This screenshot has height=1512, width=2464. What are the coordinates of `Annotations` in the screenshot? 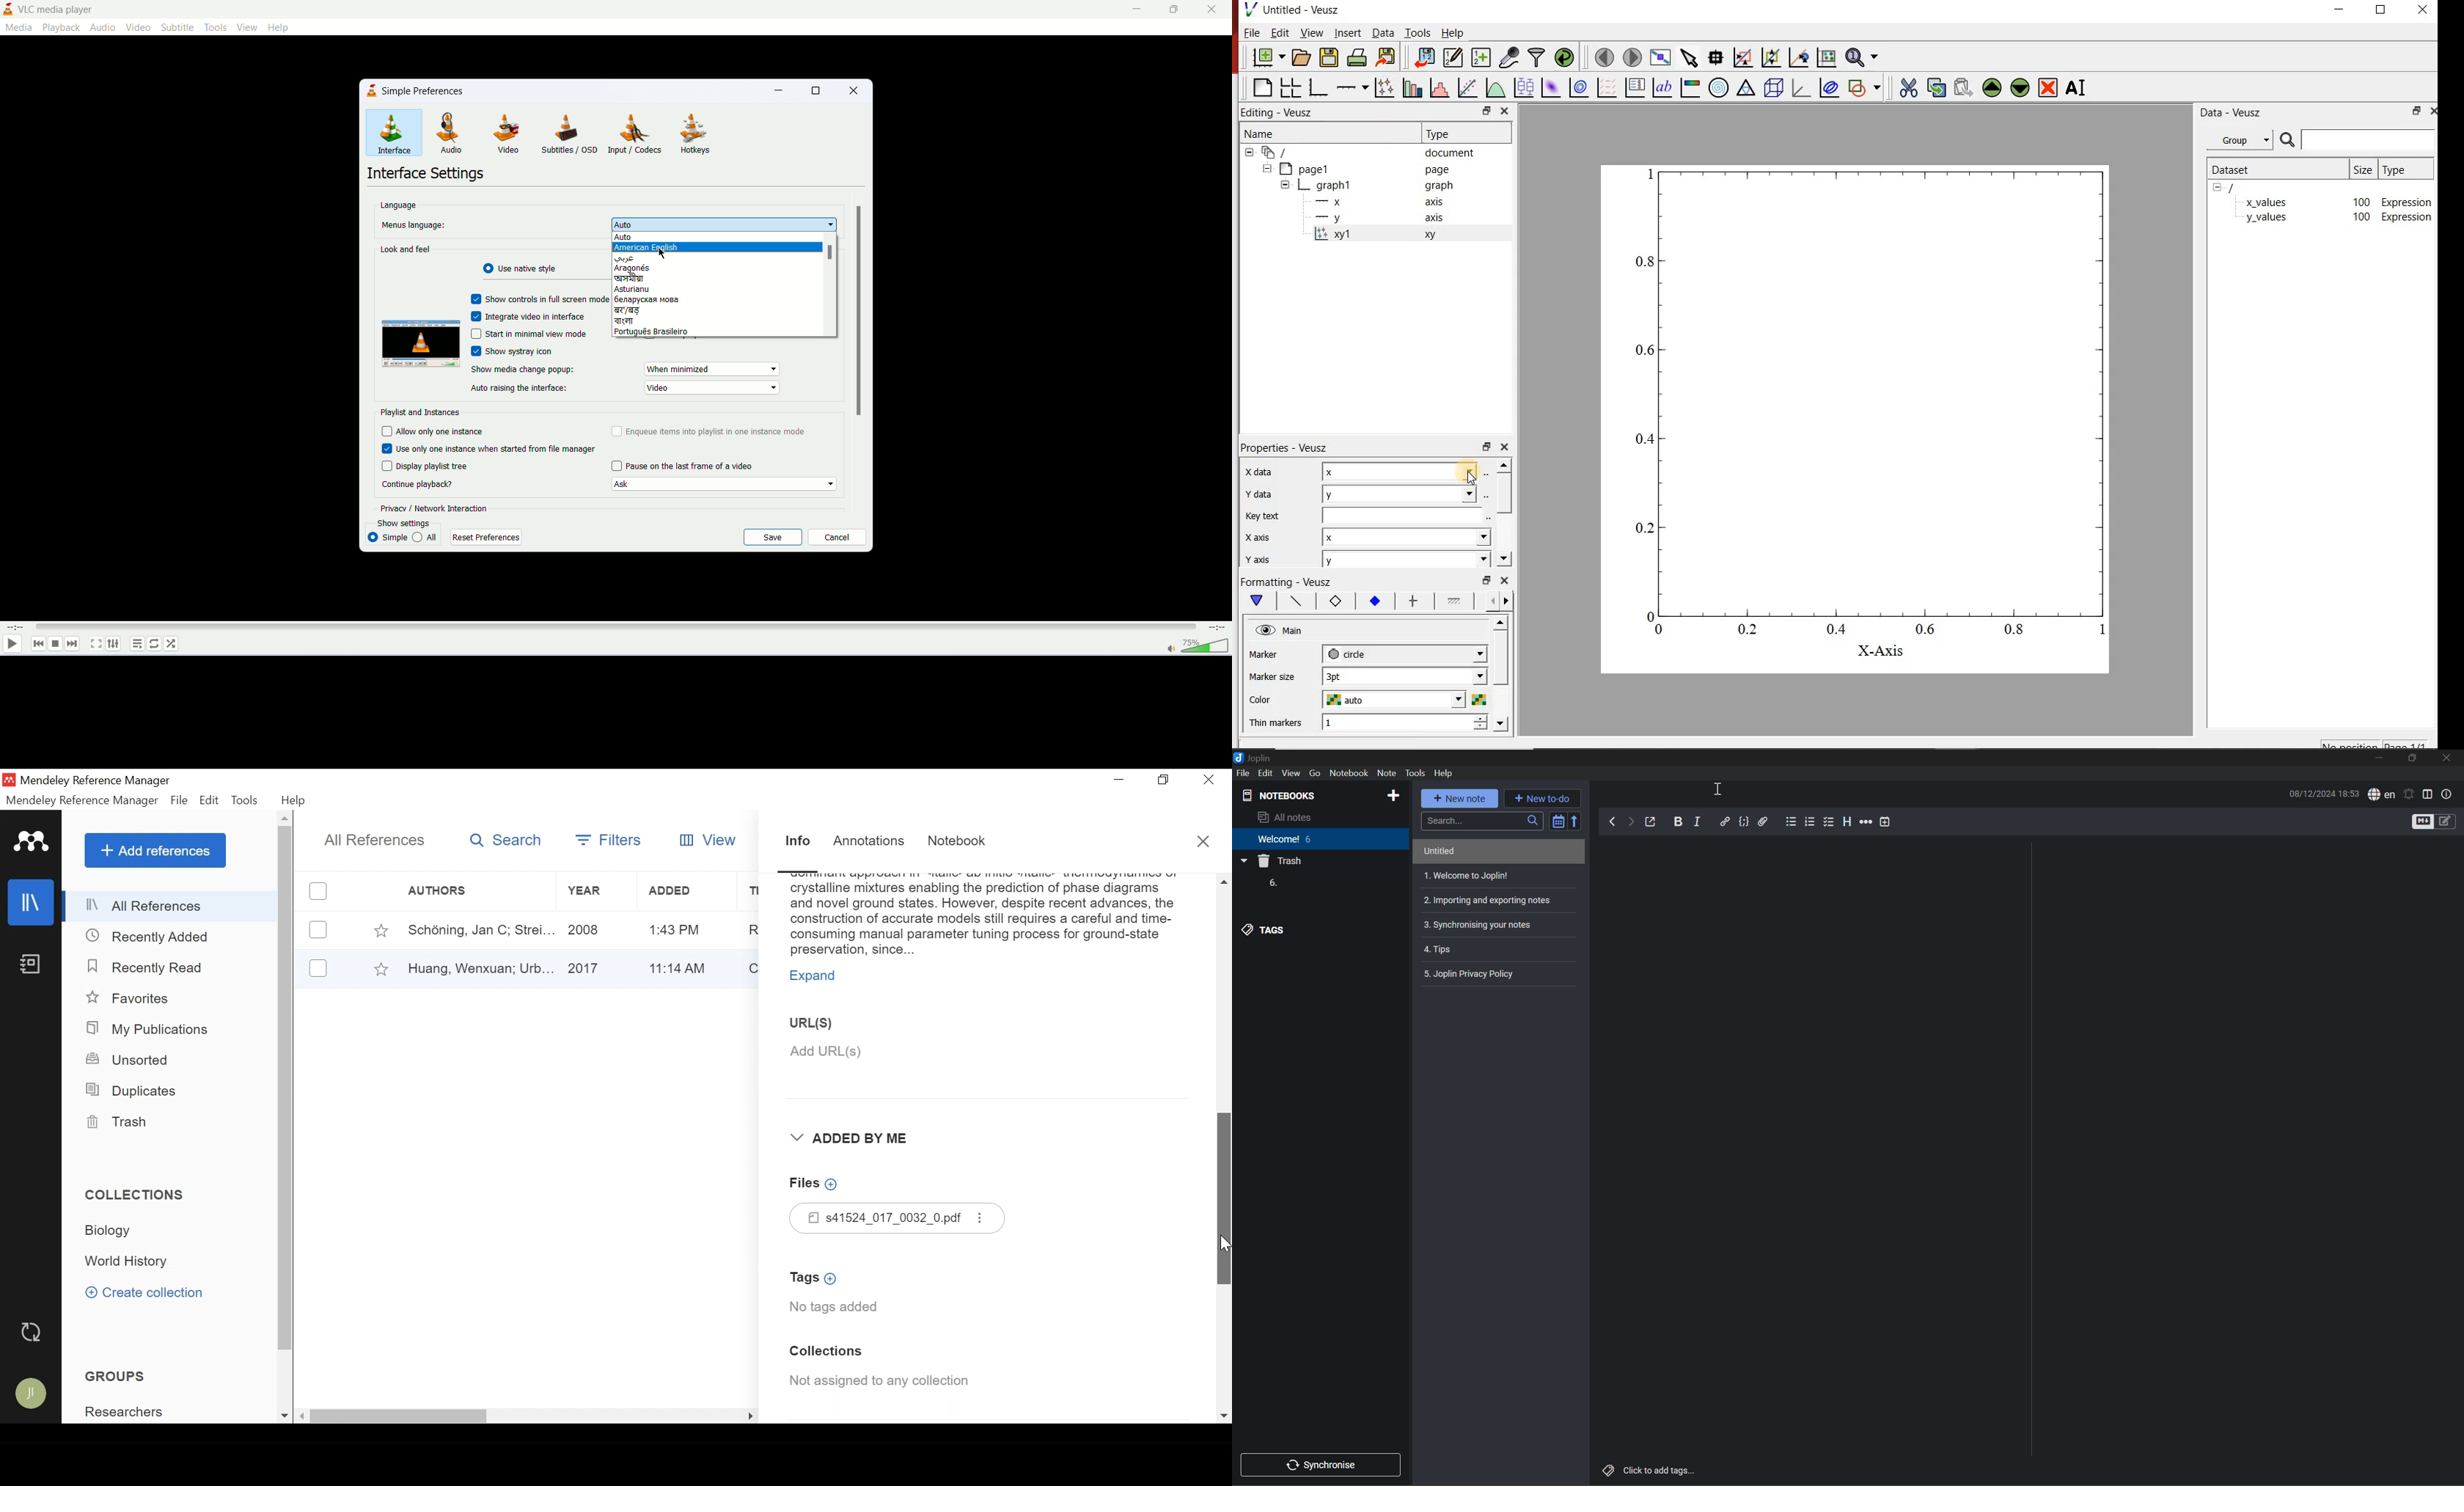 It's located at (869, 843).